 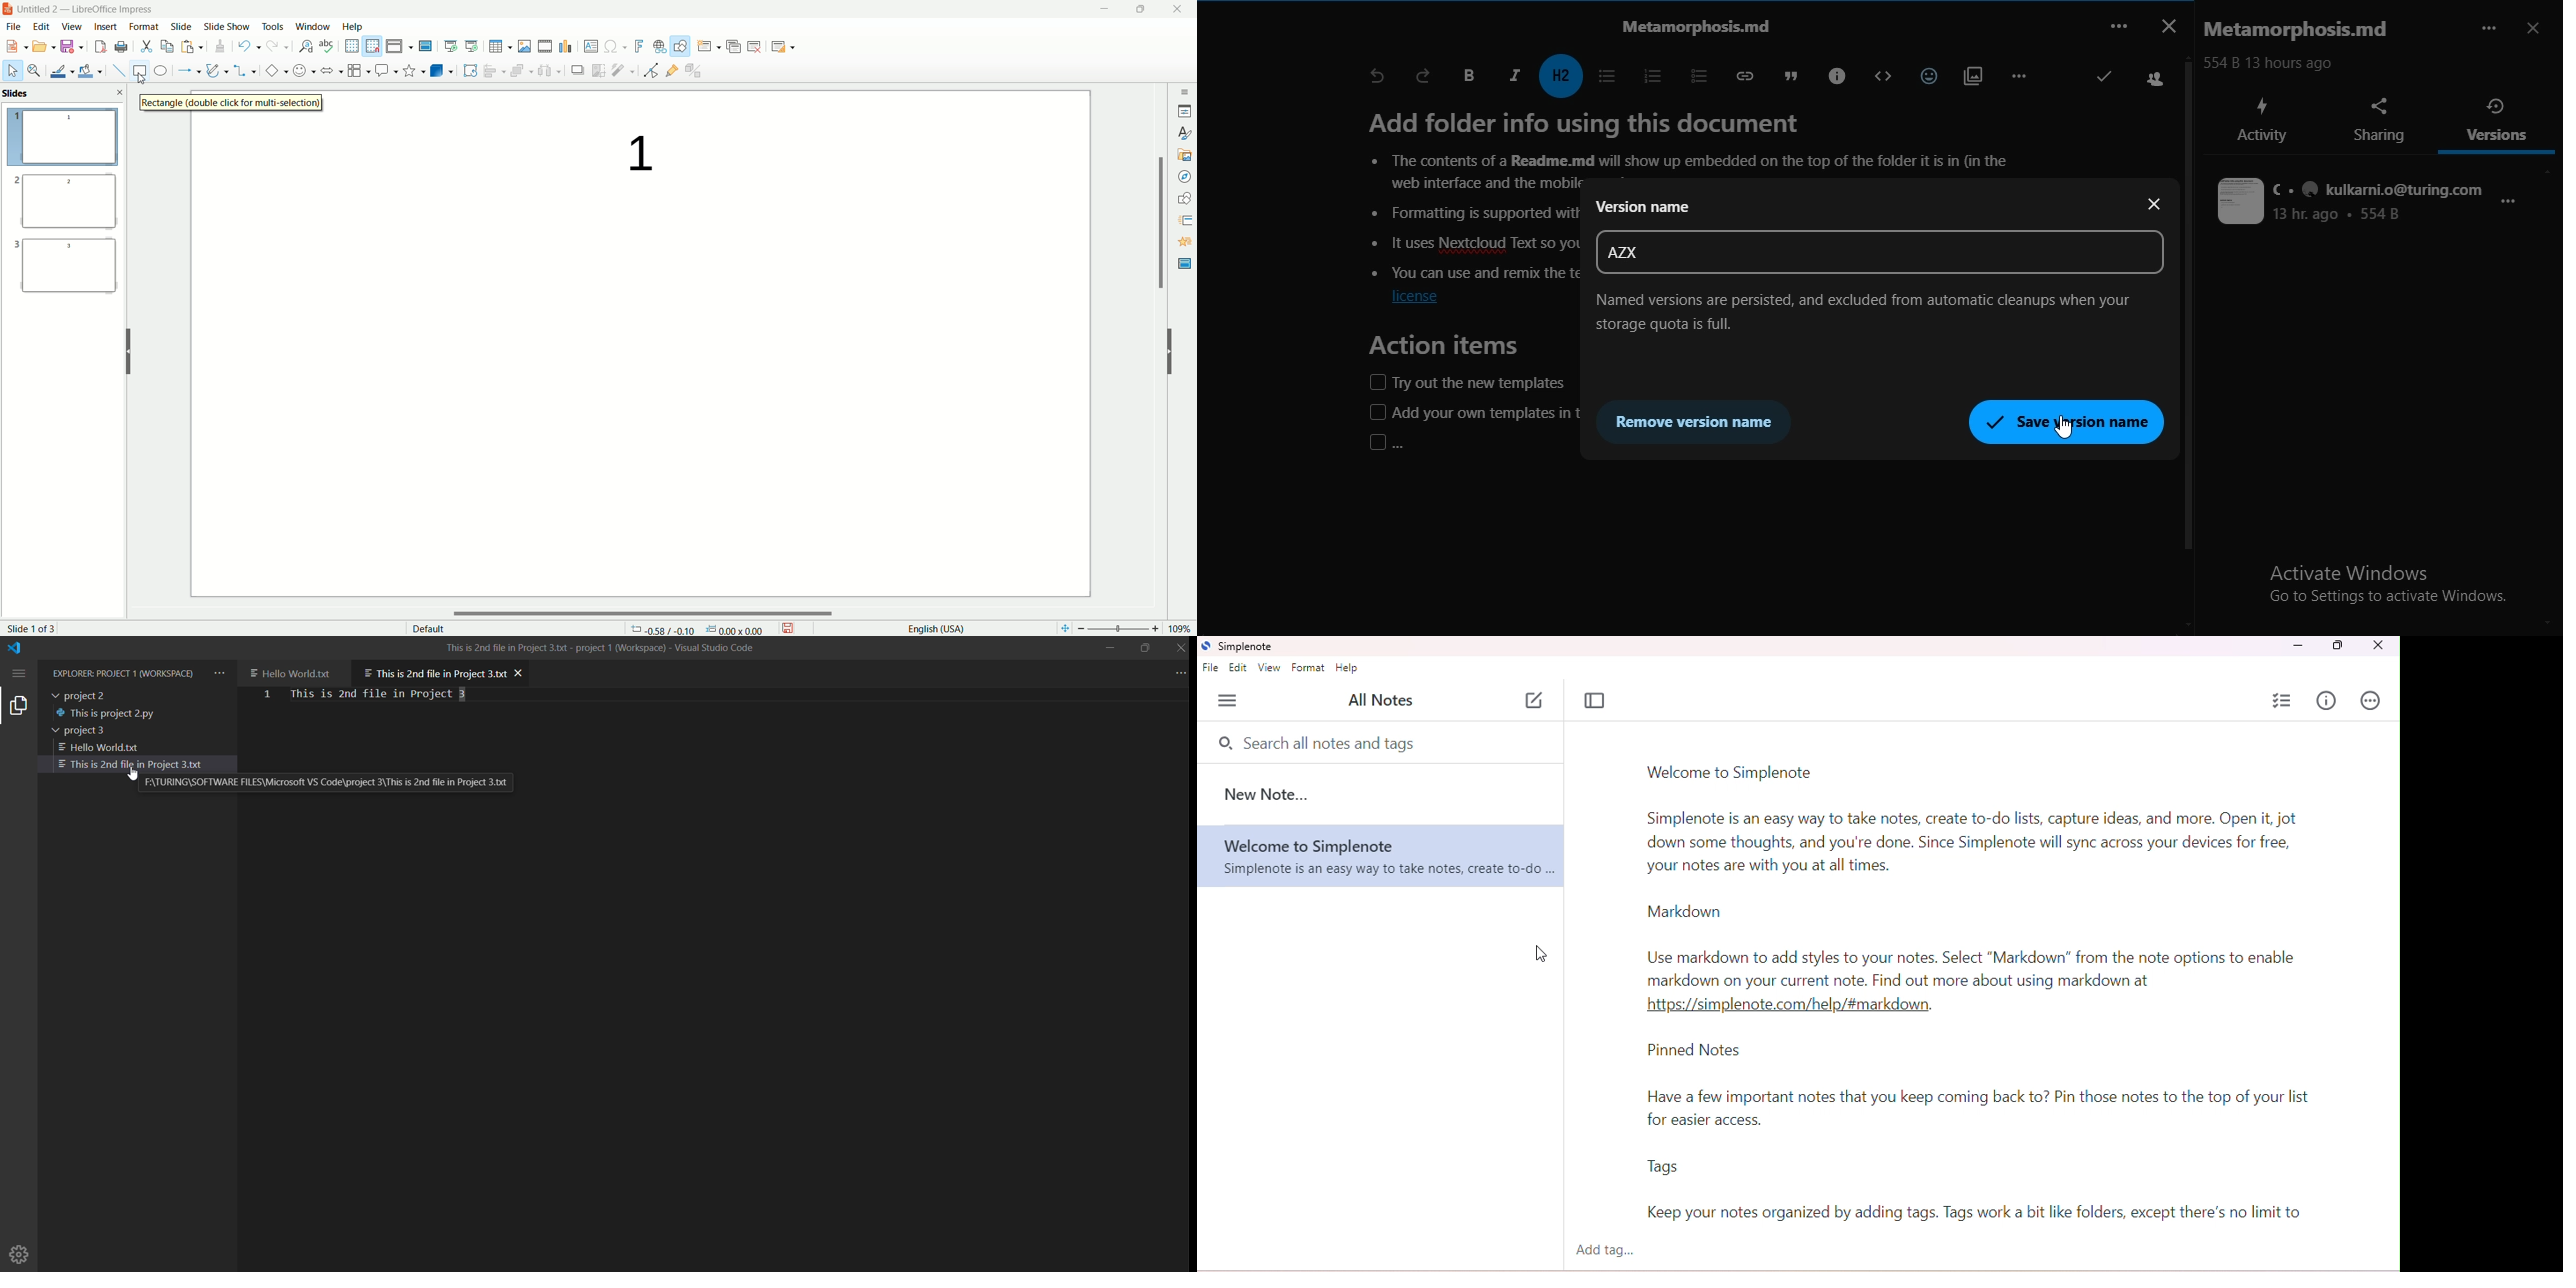 What do you see at coordinates (1183, 218) in the screenshot?
I see `slide transition` at bounding box center [1183, 218].